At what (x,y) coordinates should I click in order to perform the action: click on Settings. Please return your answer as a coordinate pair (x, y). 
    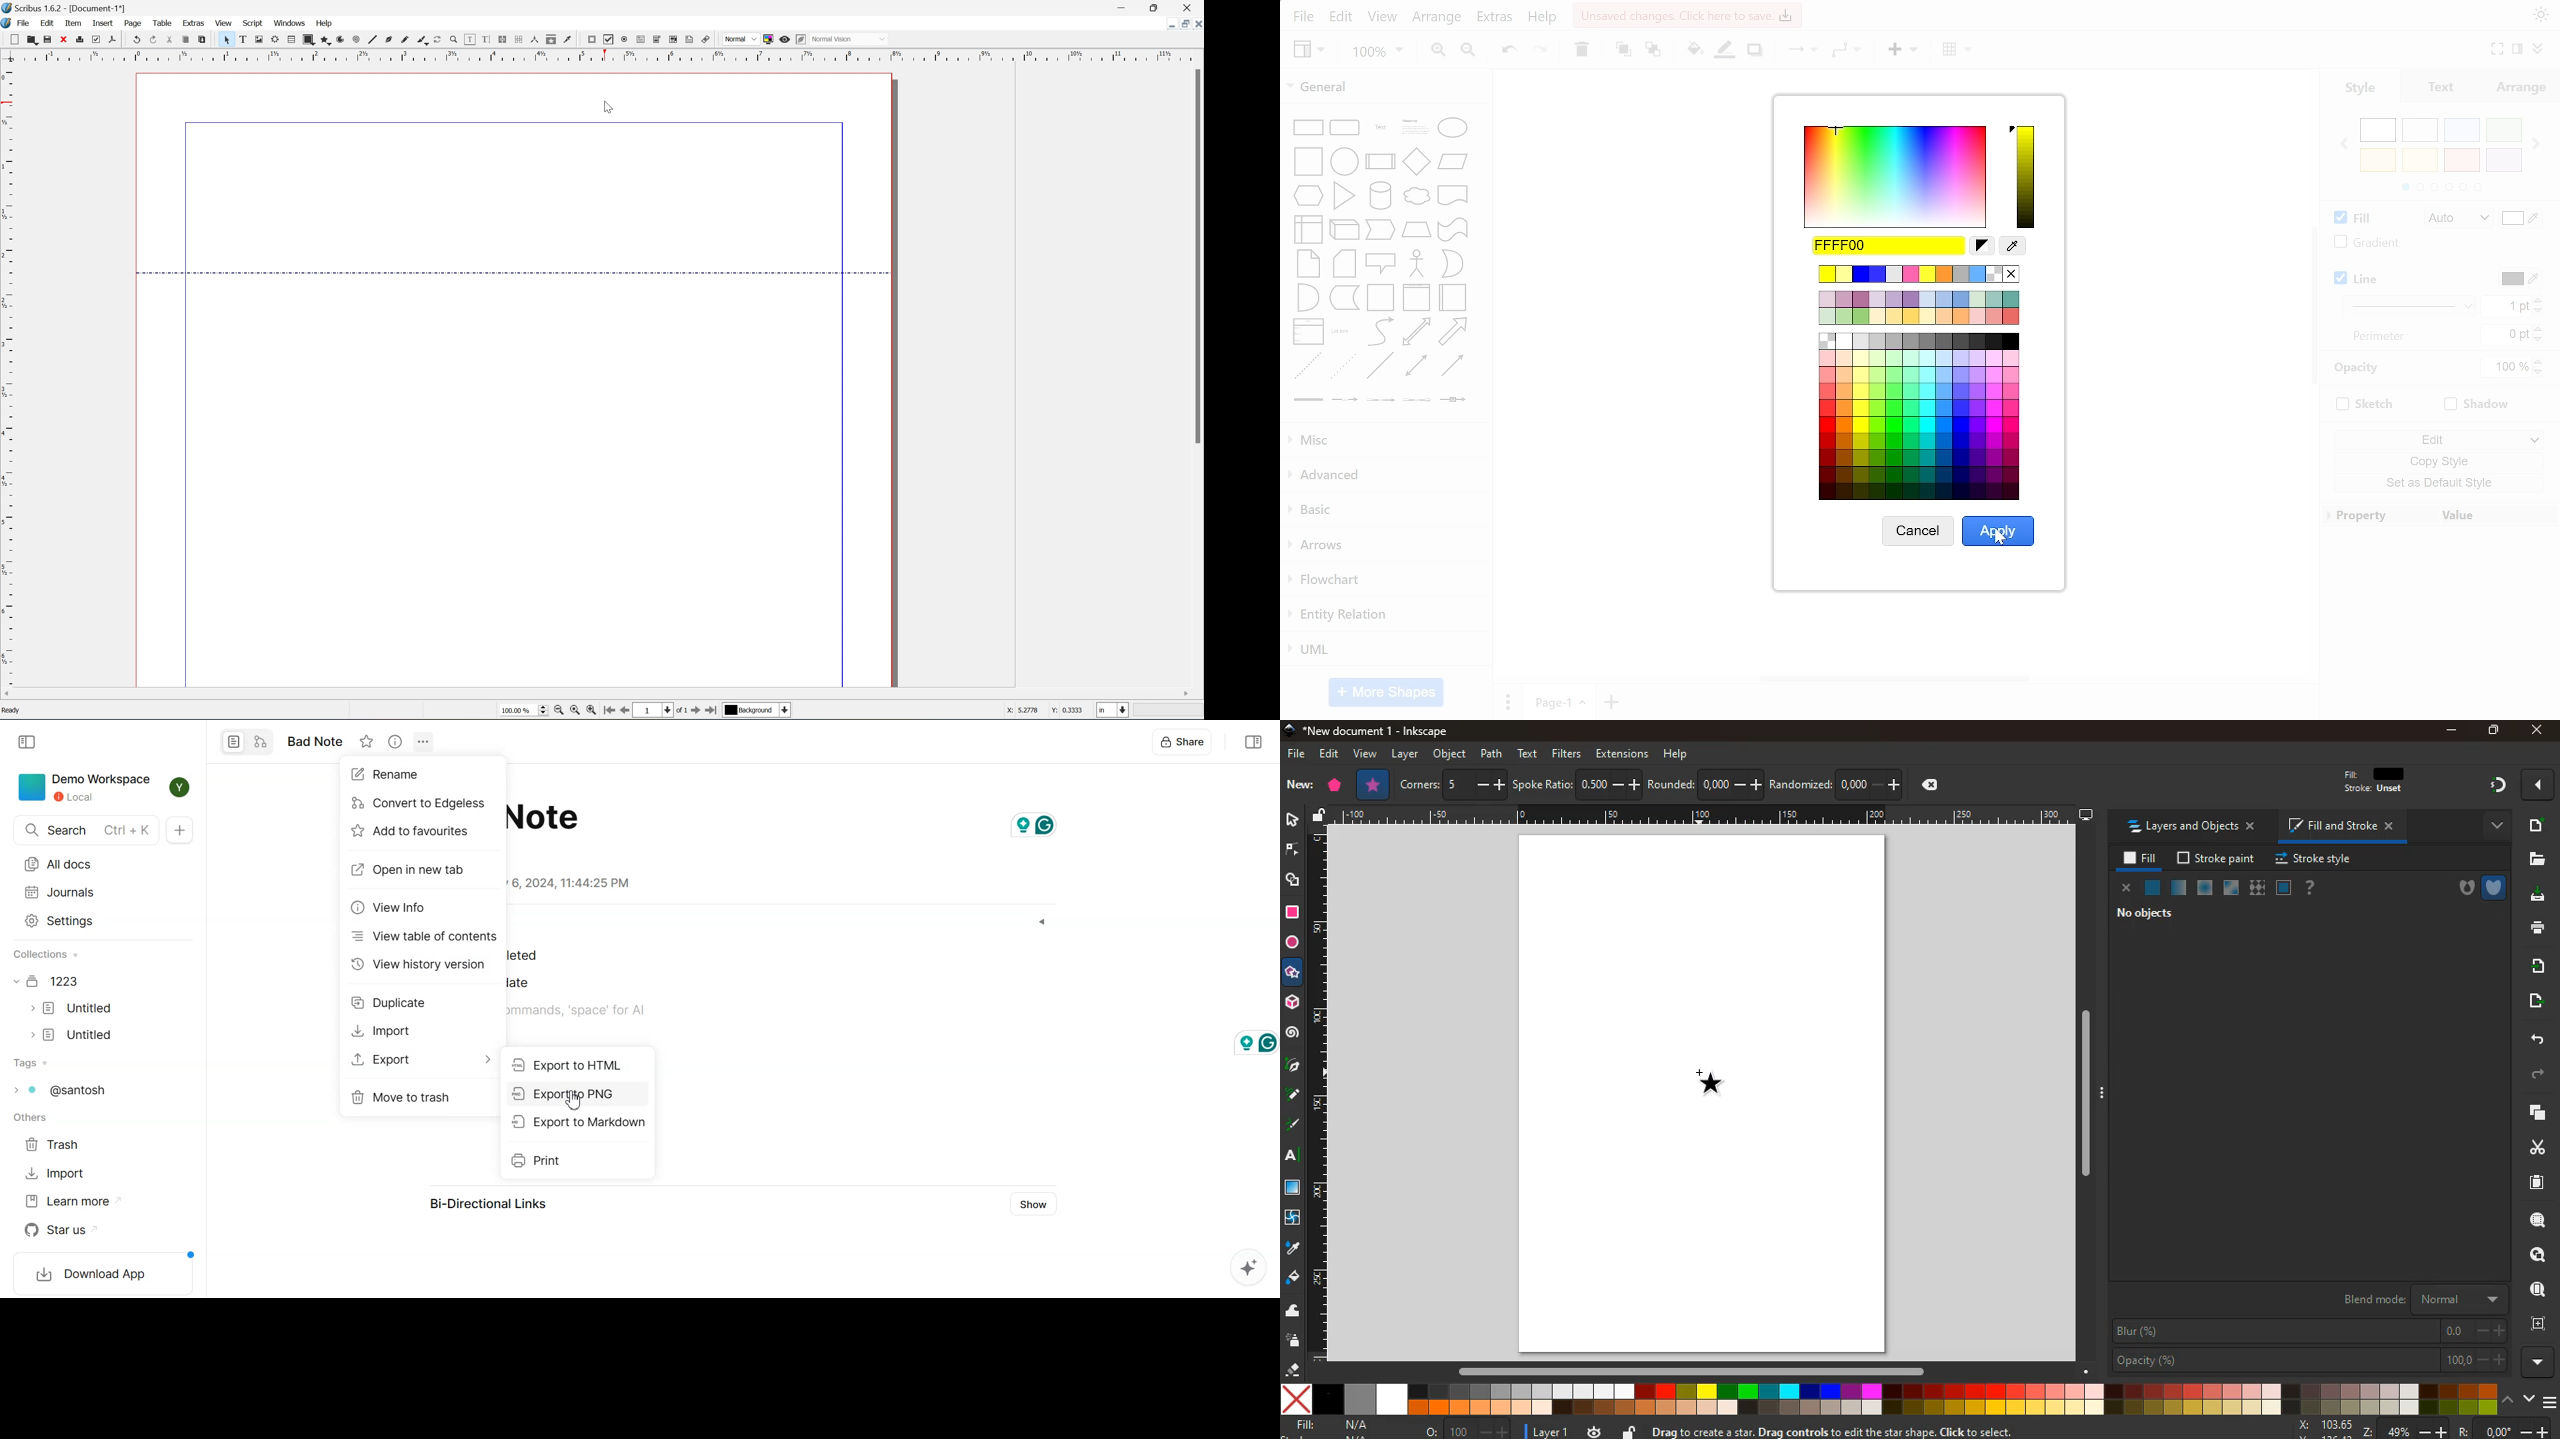
    Looking at the image, I should click on (85, 921).